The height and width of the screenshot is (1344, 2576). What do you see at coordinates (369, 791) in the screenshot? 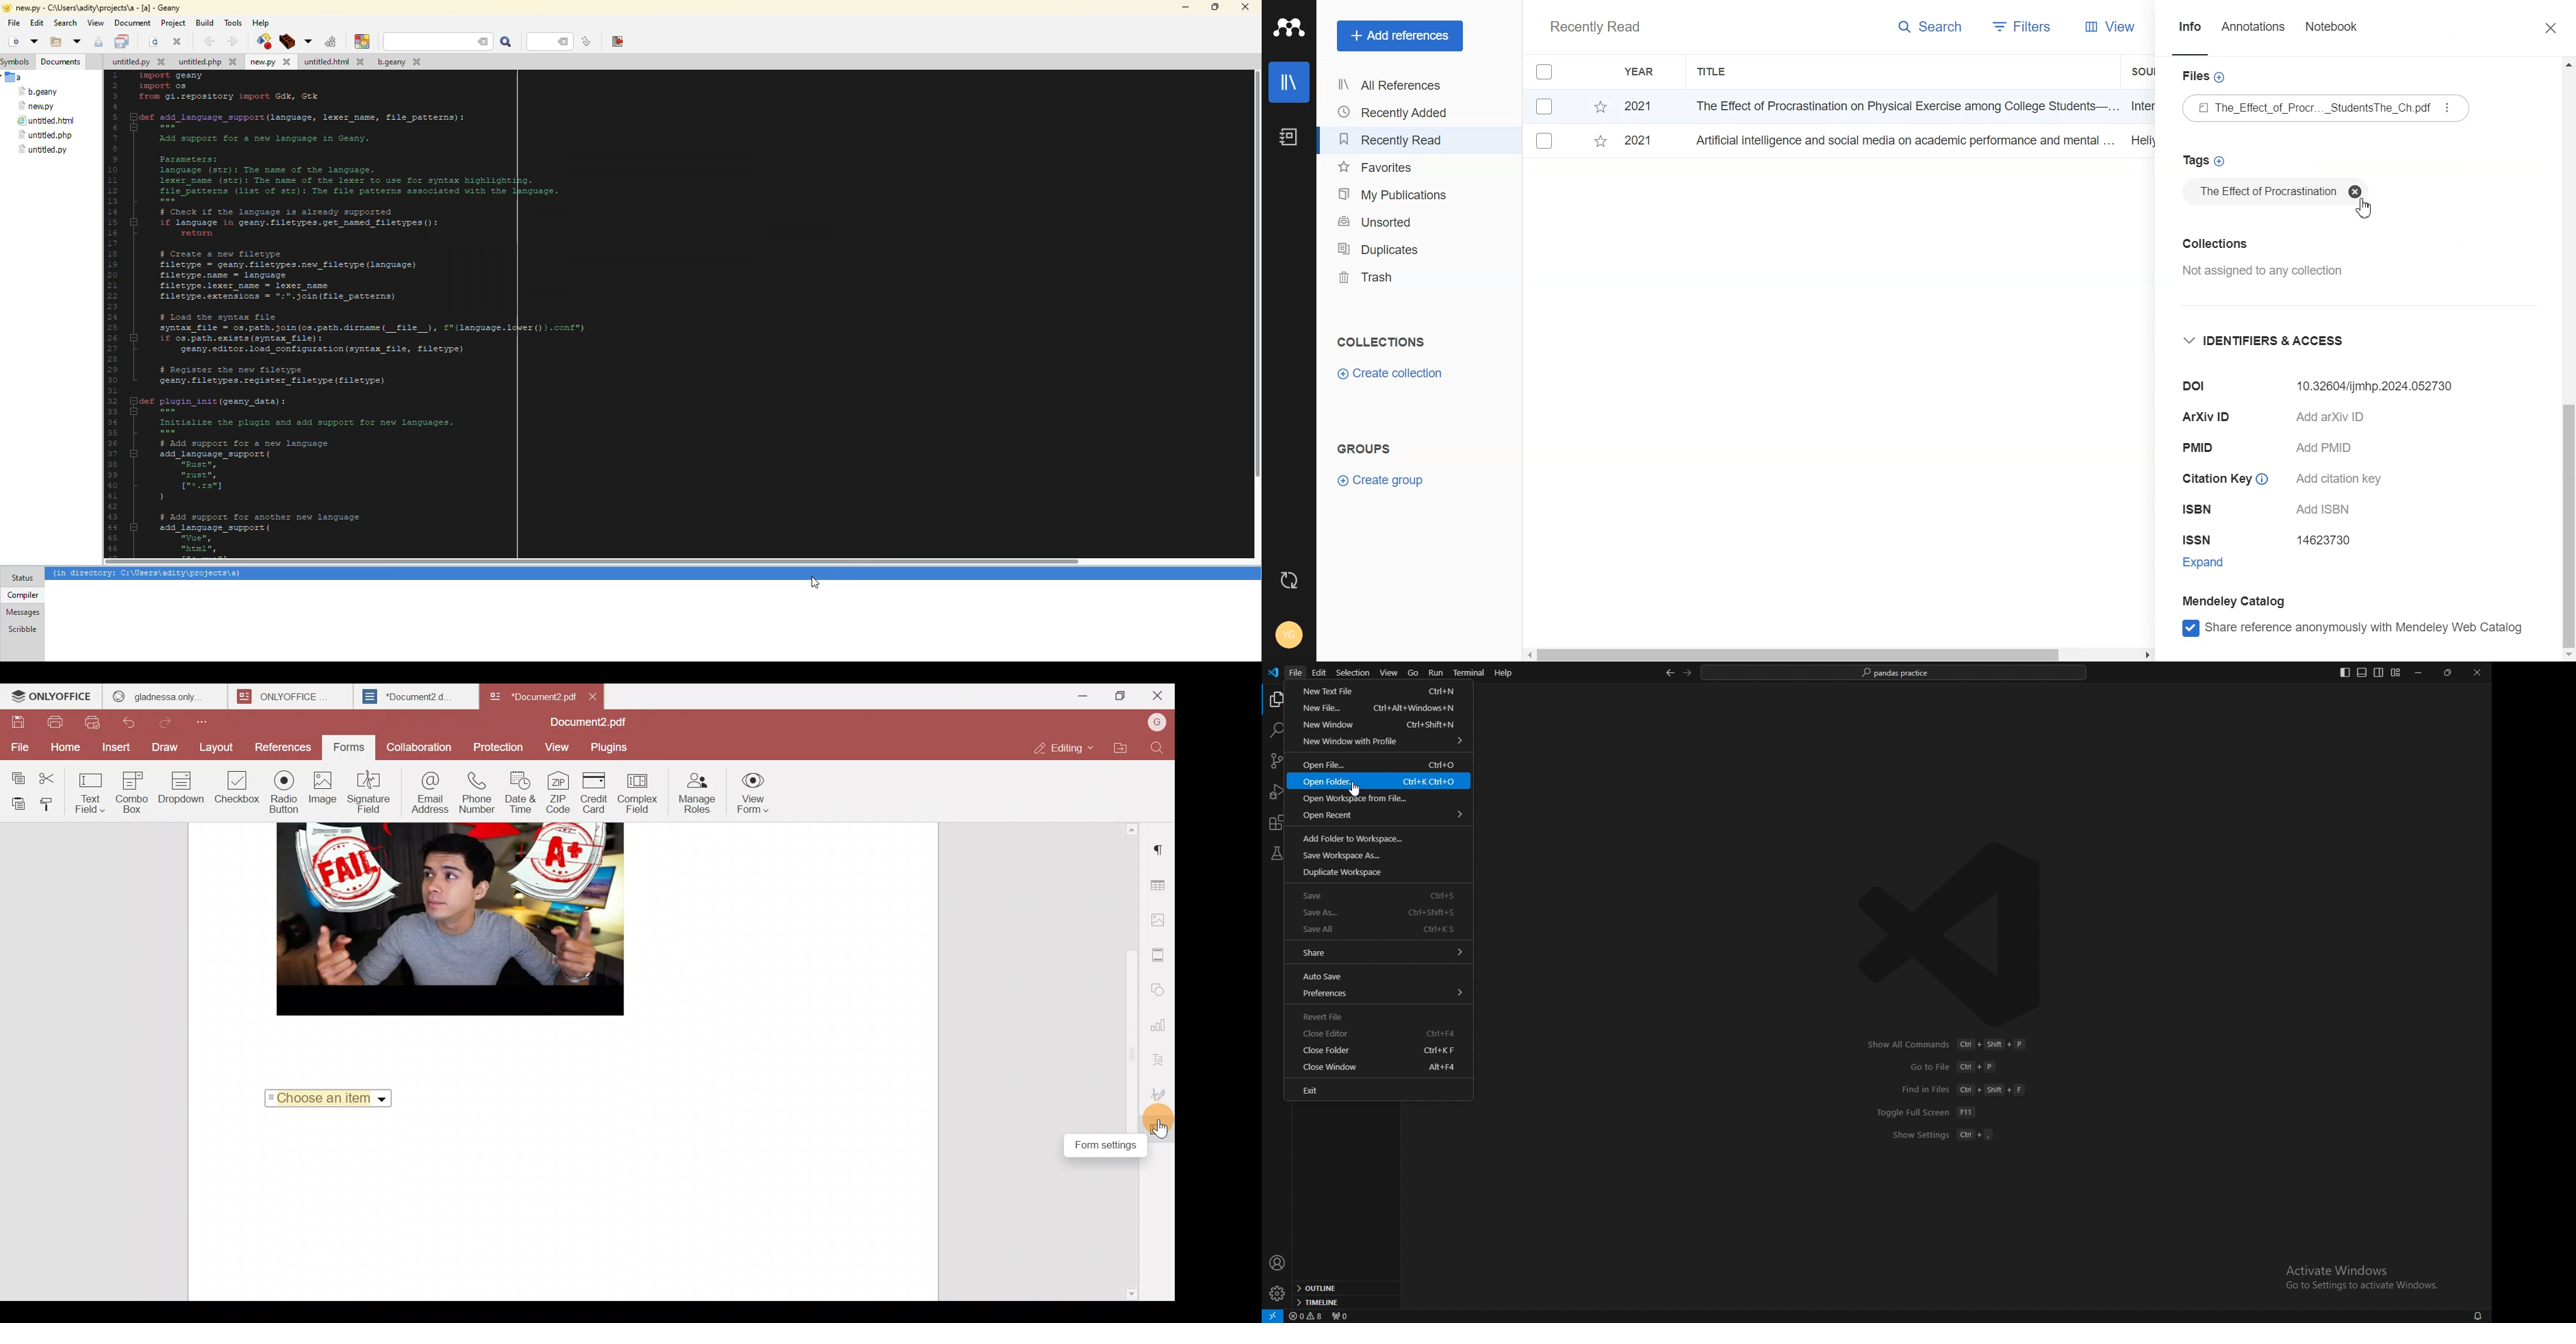
I see `Signature field` at bounding box center [369, 791].